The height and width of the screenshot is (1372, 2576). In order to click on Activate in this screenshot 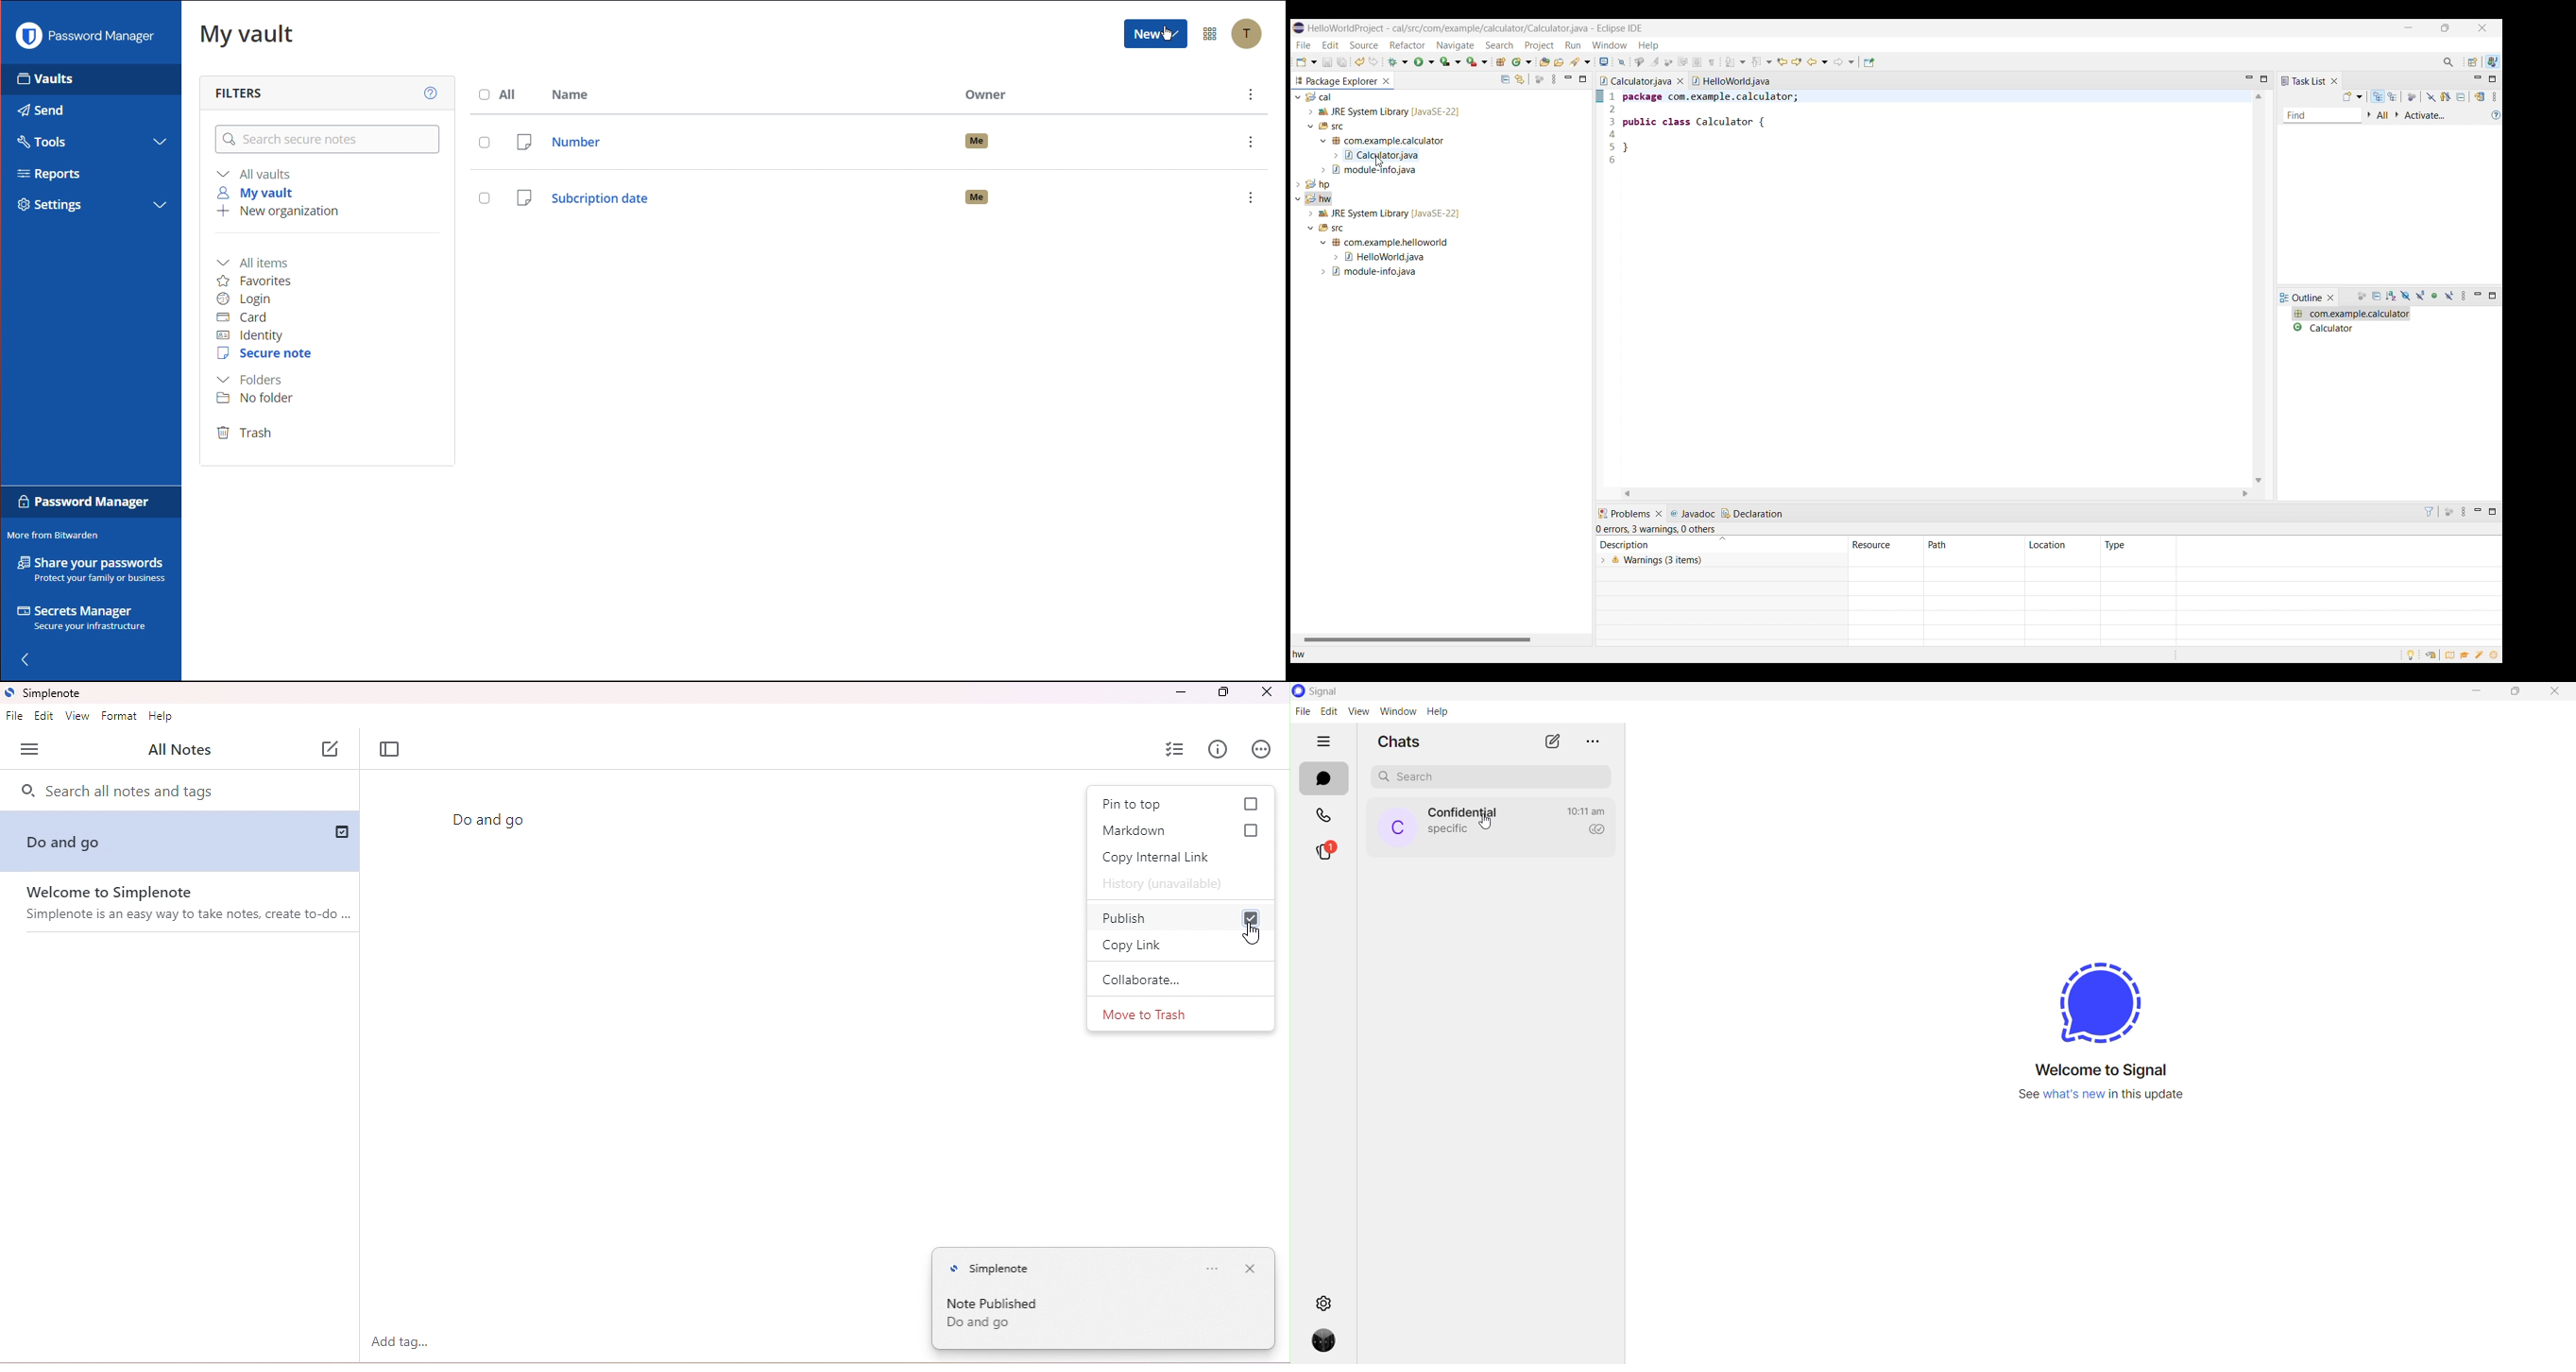, I will do `click(2426, 116)`.